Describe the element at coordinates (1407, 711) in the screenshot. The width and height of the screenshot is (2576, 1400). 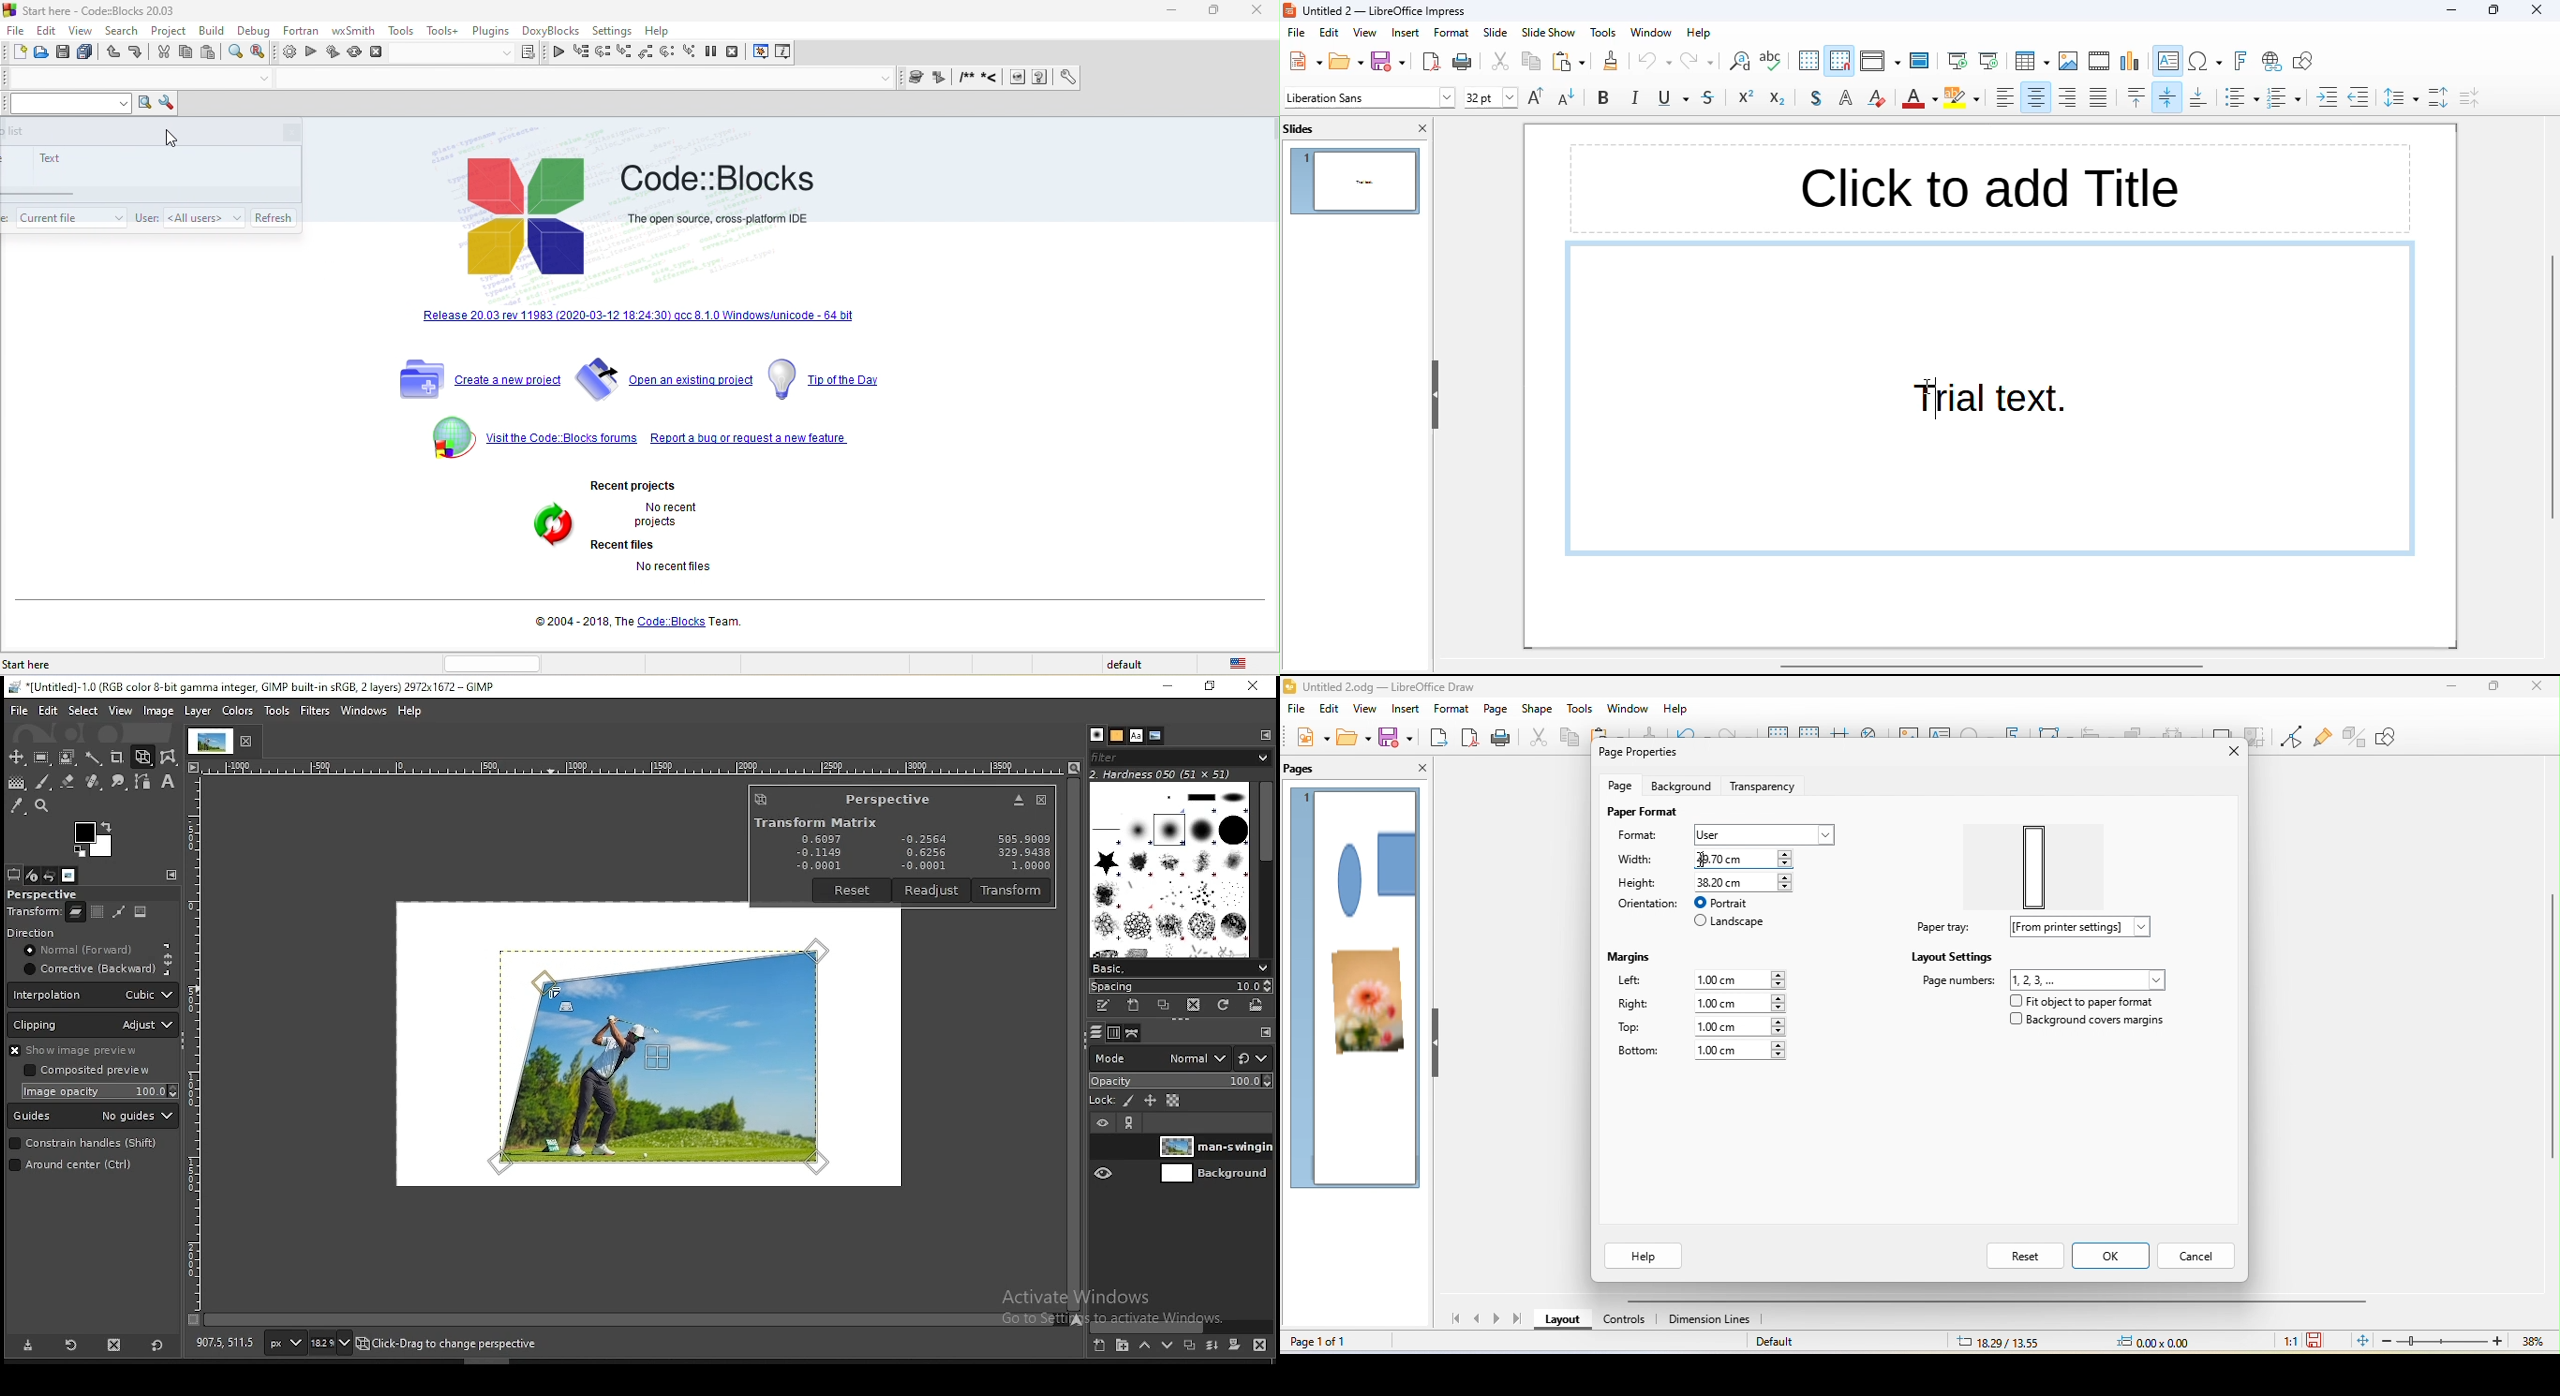
I see `insert` at that location.